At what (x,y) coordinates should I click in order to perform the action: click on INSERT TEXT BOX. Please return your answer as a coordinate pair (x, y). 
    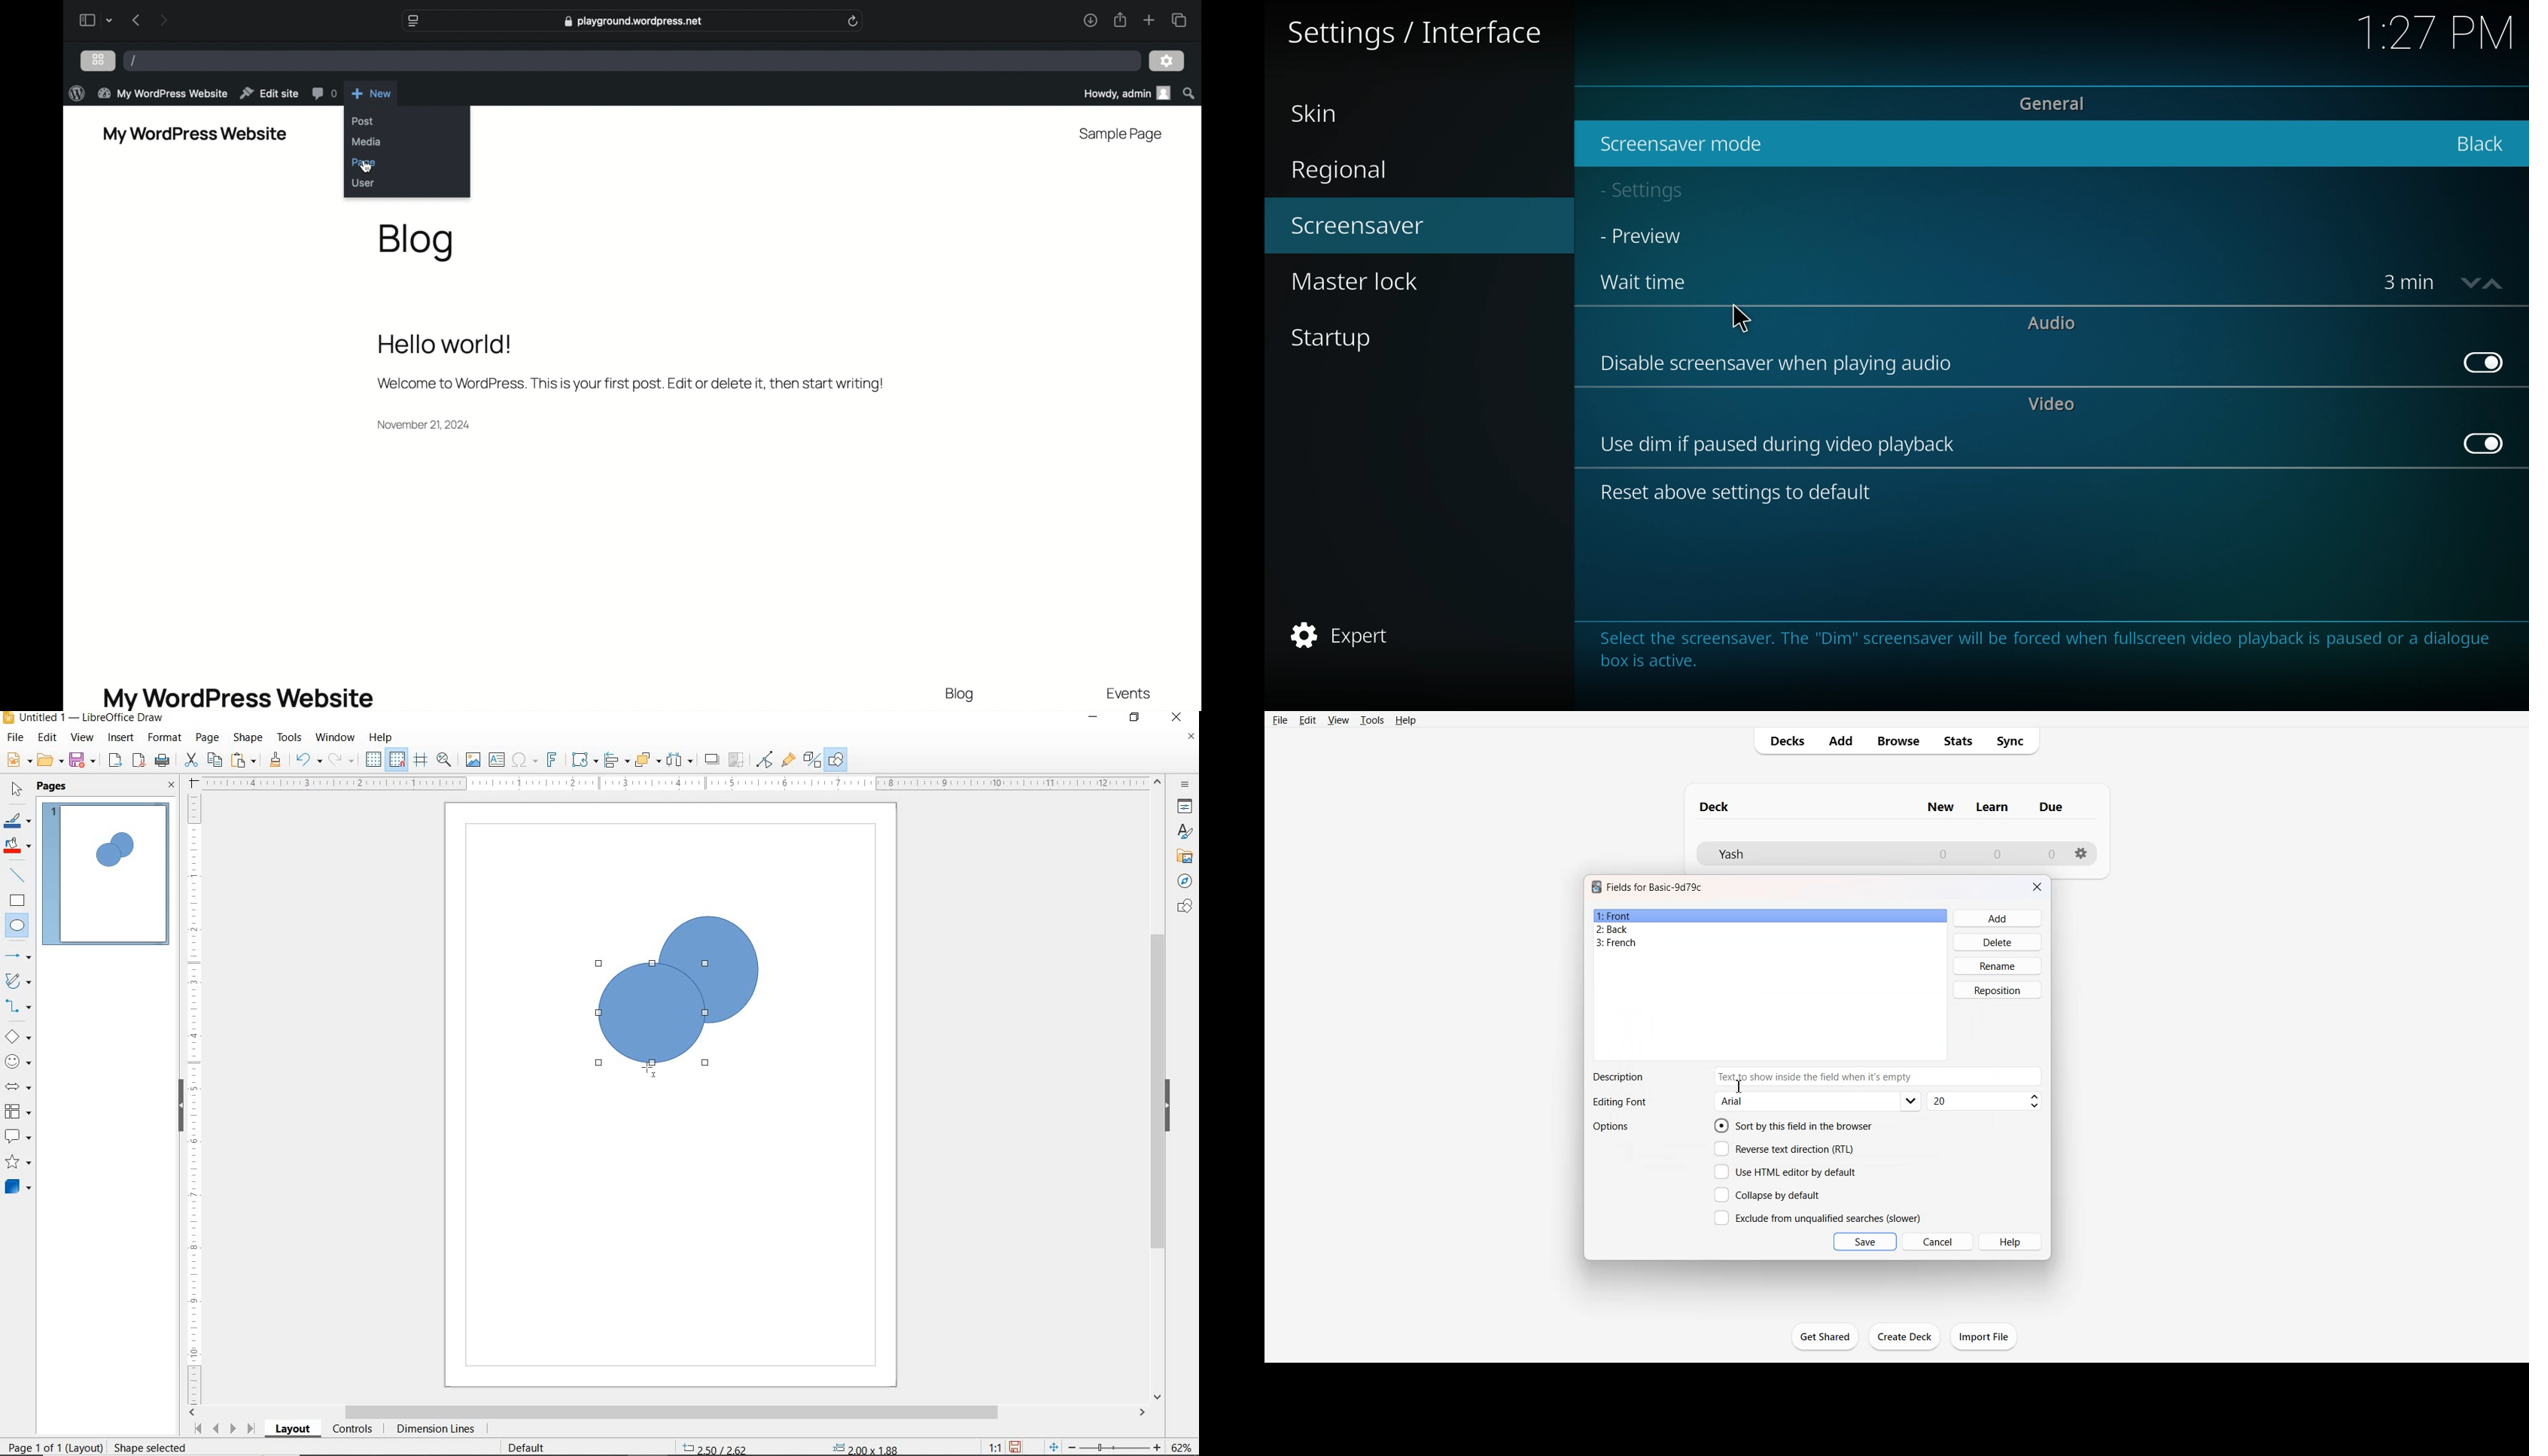
    Looking at the image, I should click on (497, 760).